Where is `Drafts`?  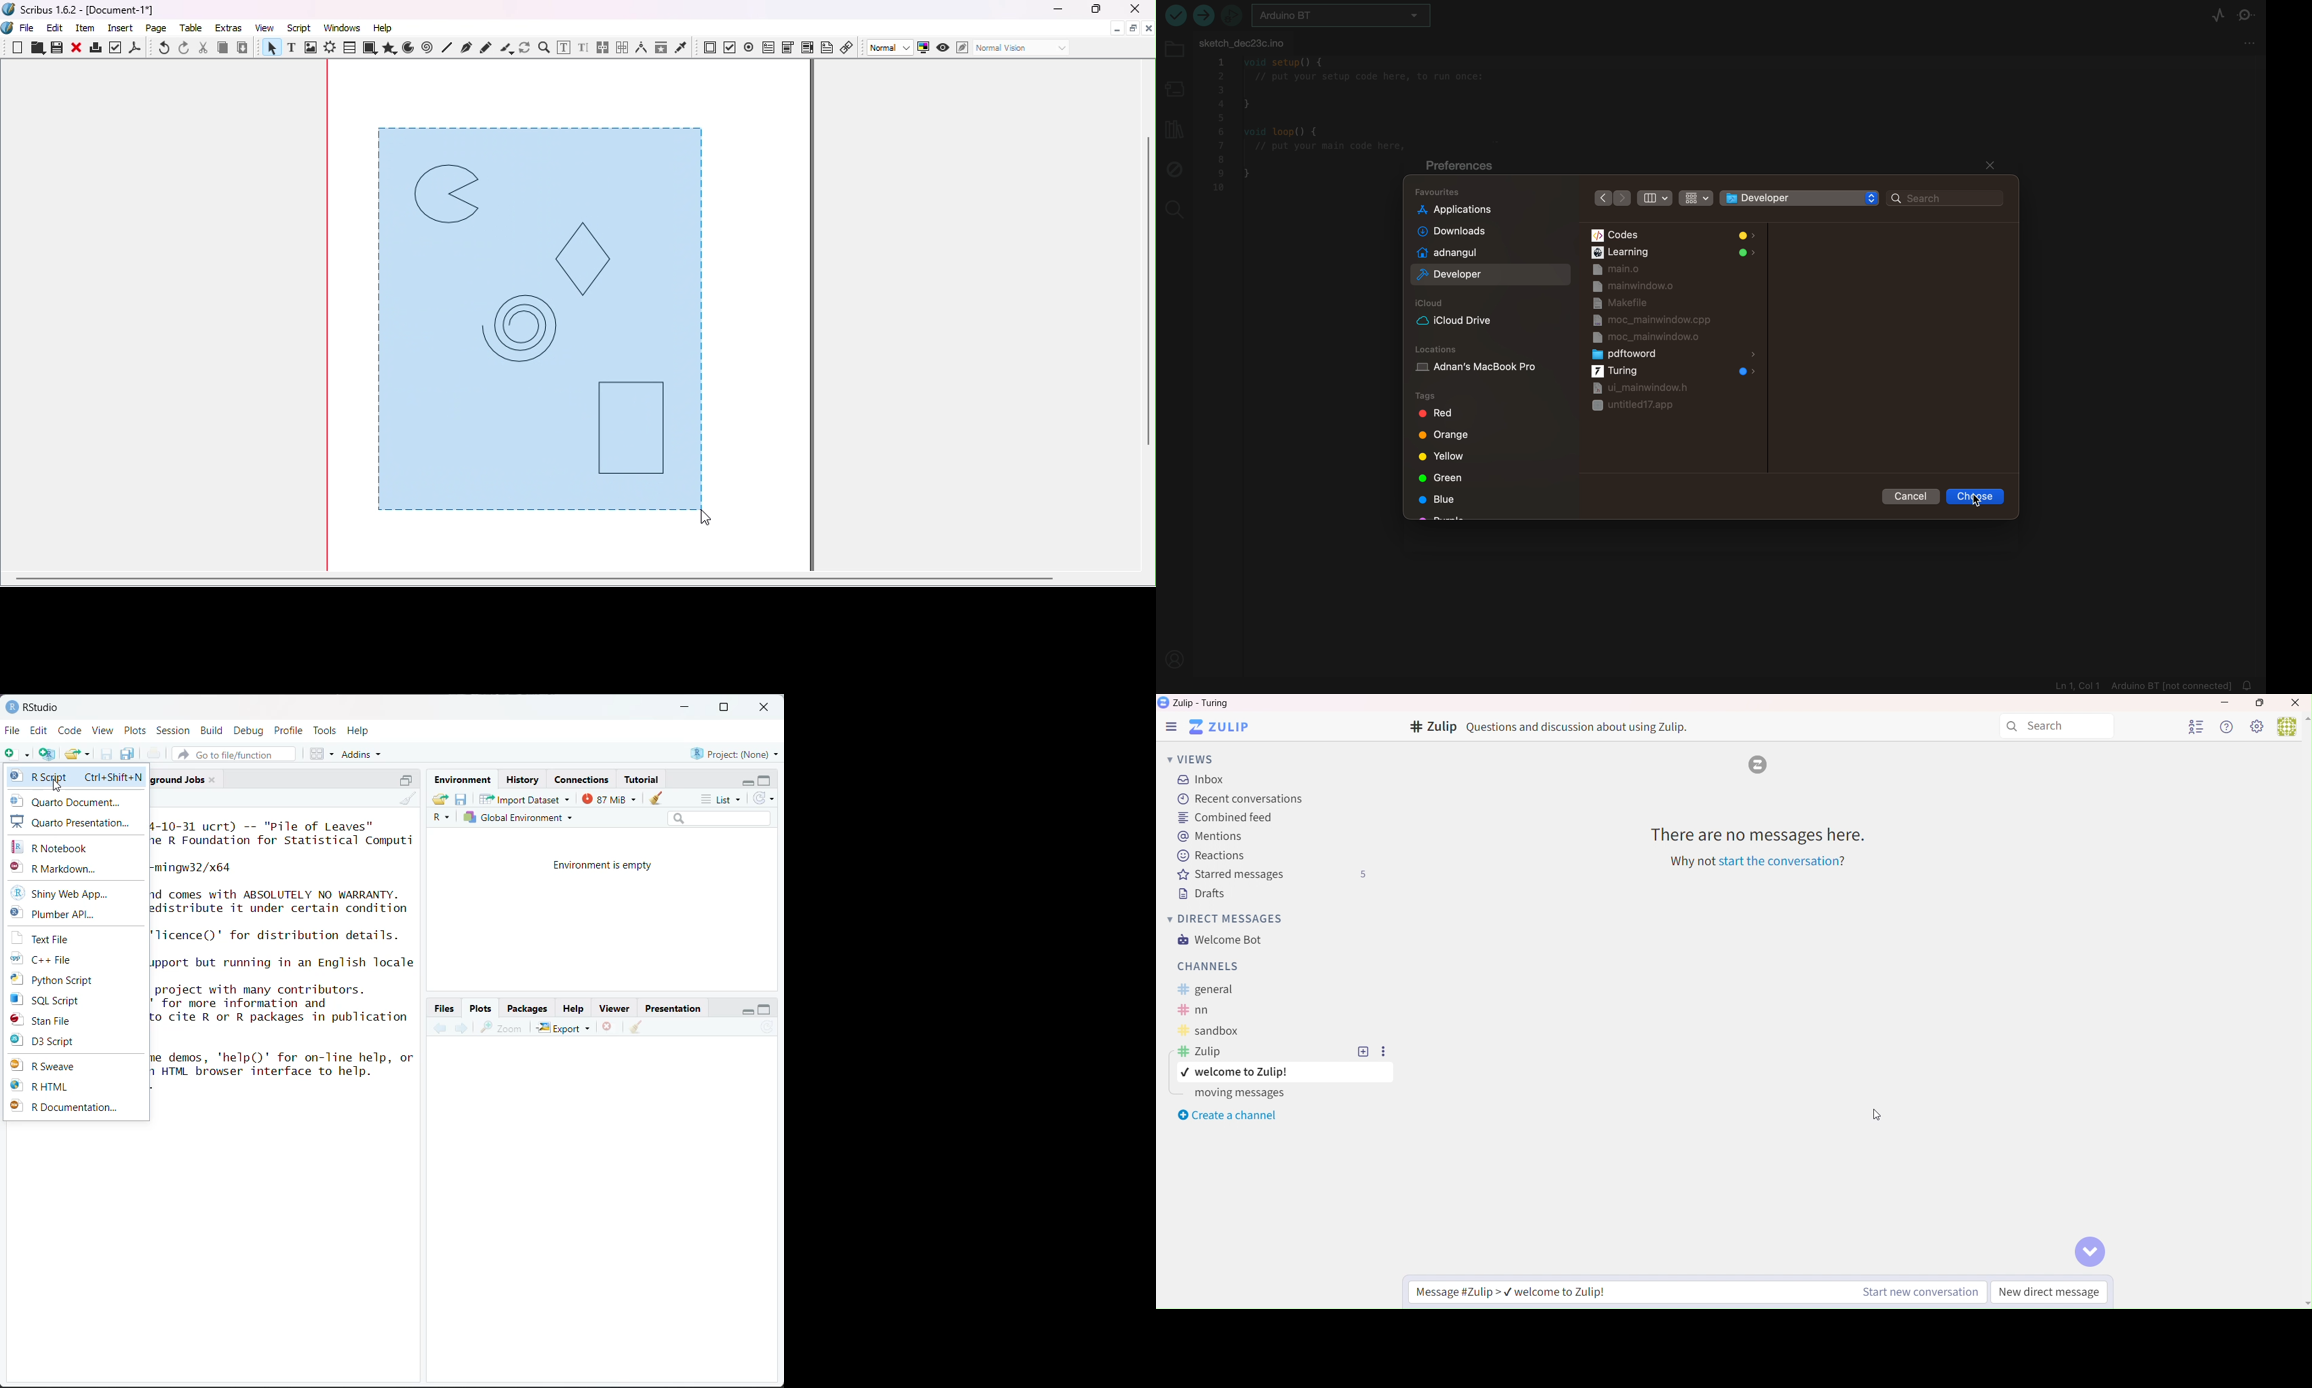
Drafts is located at coordinates (1195, 893).